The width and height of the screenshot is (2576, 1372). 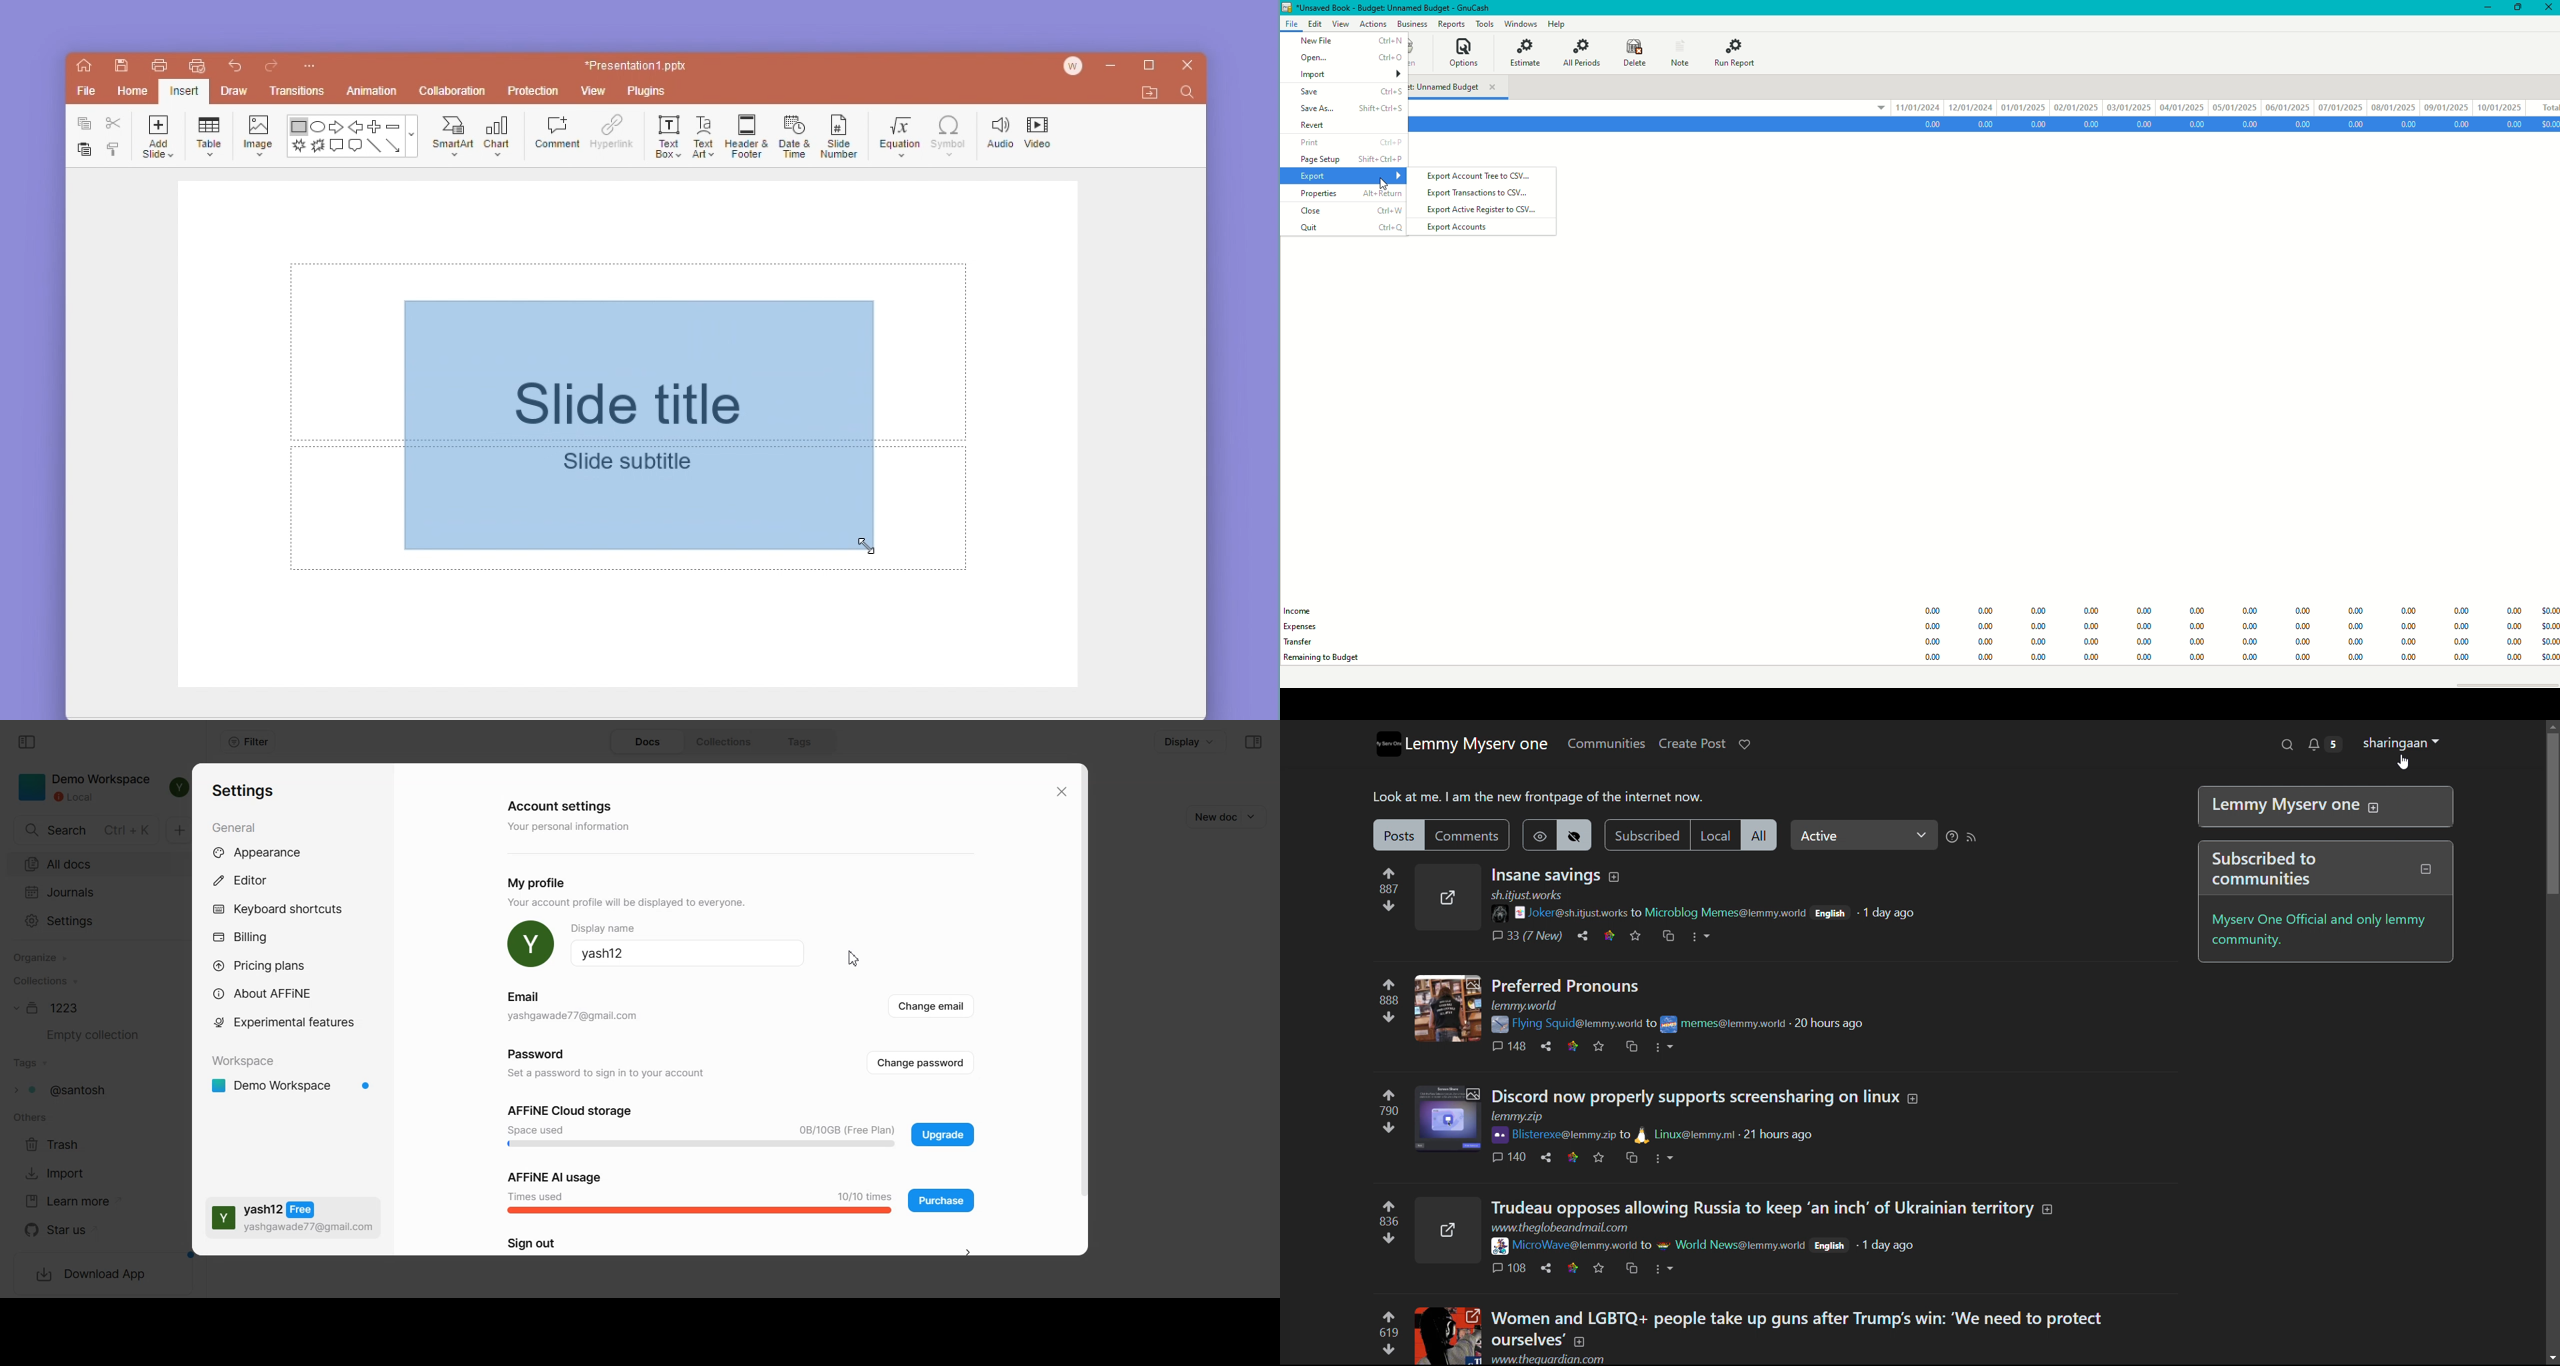 What do you see at coordinates (792, 134) in the screenshot?
I see `date and time` at bounding box center [792, 134].